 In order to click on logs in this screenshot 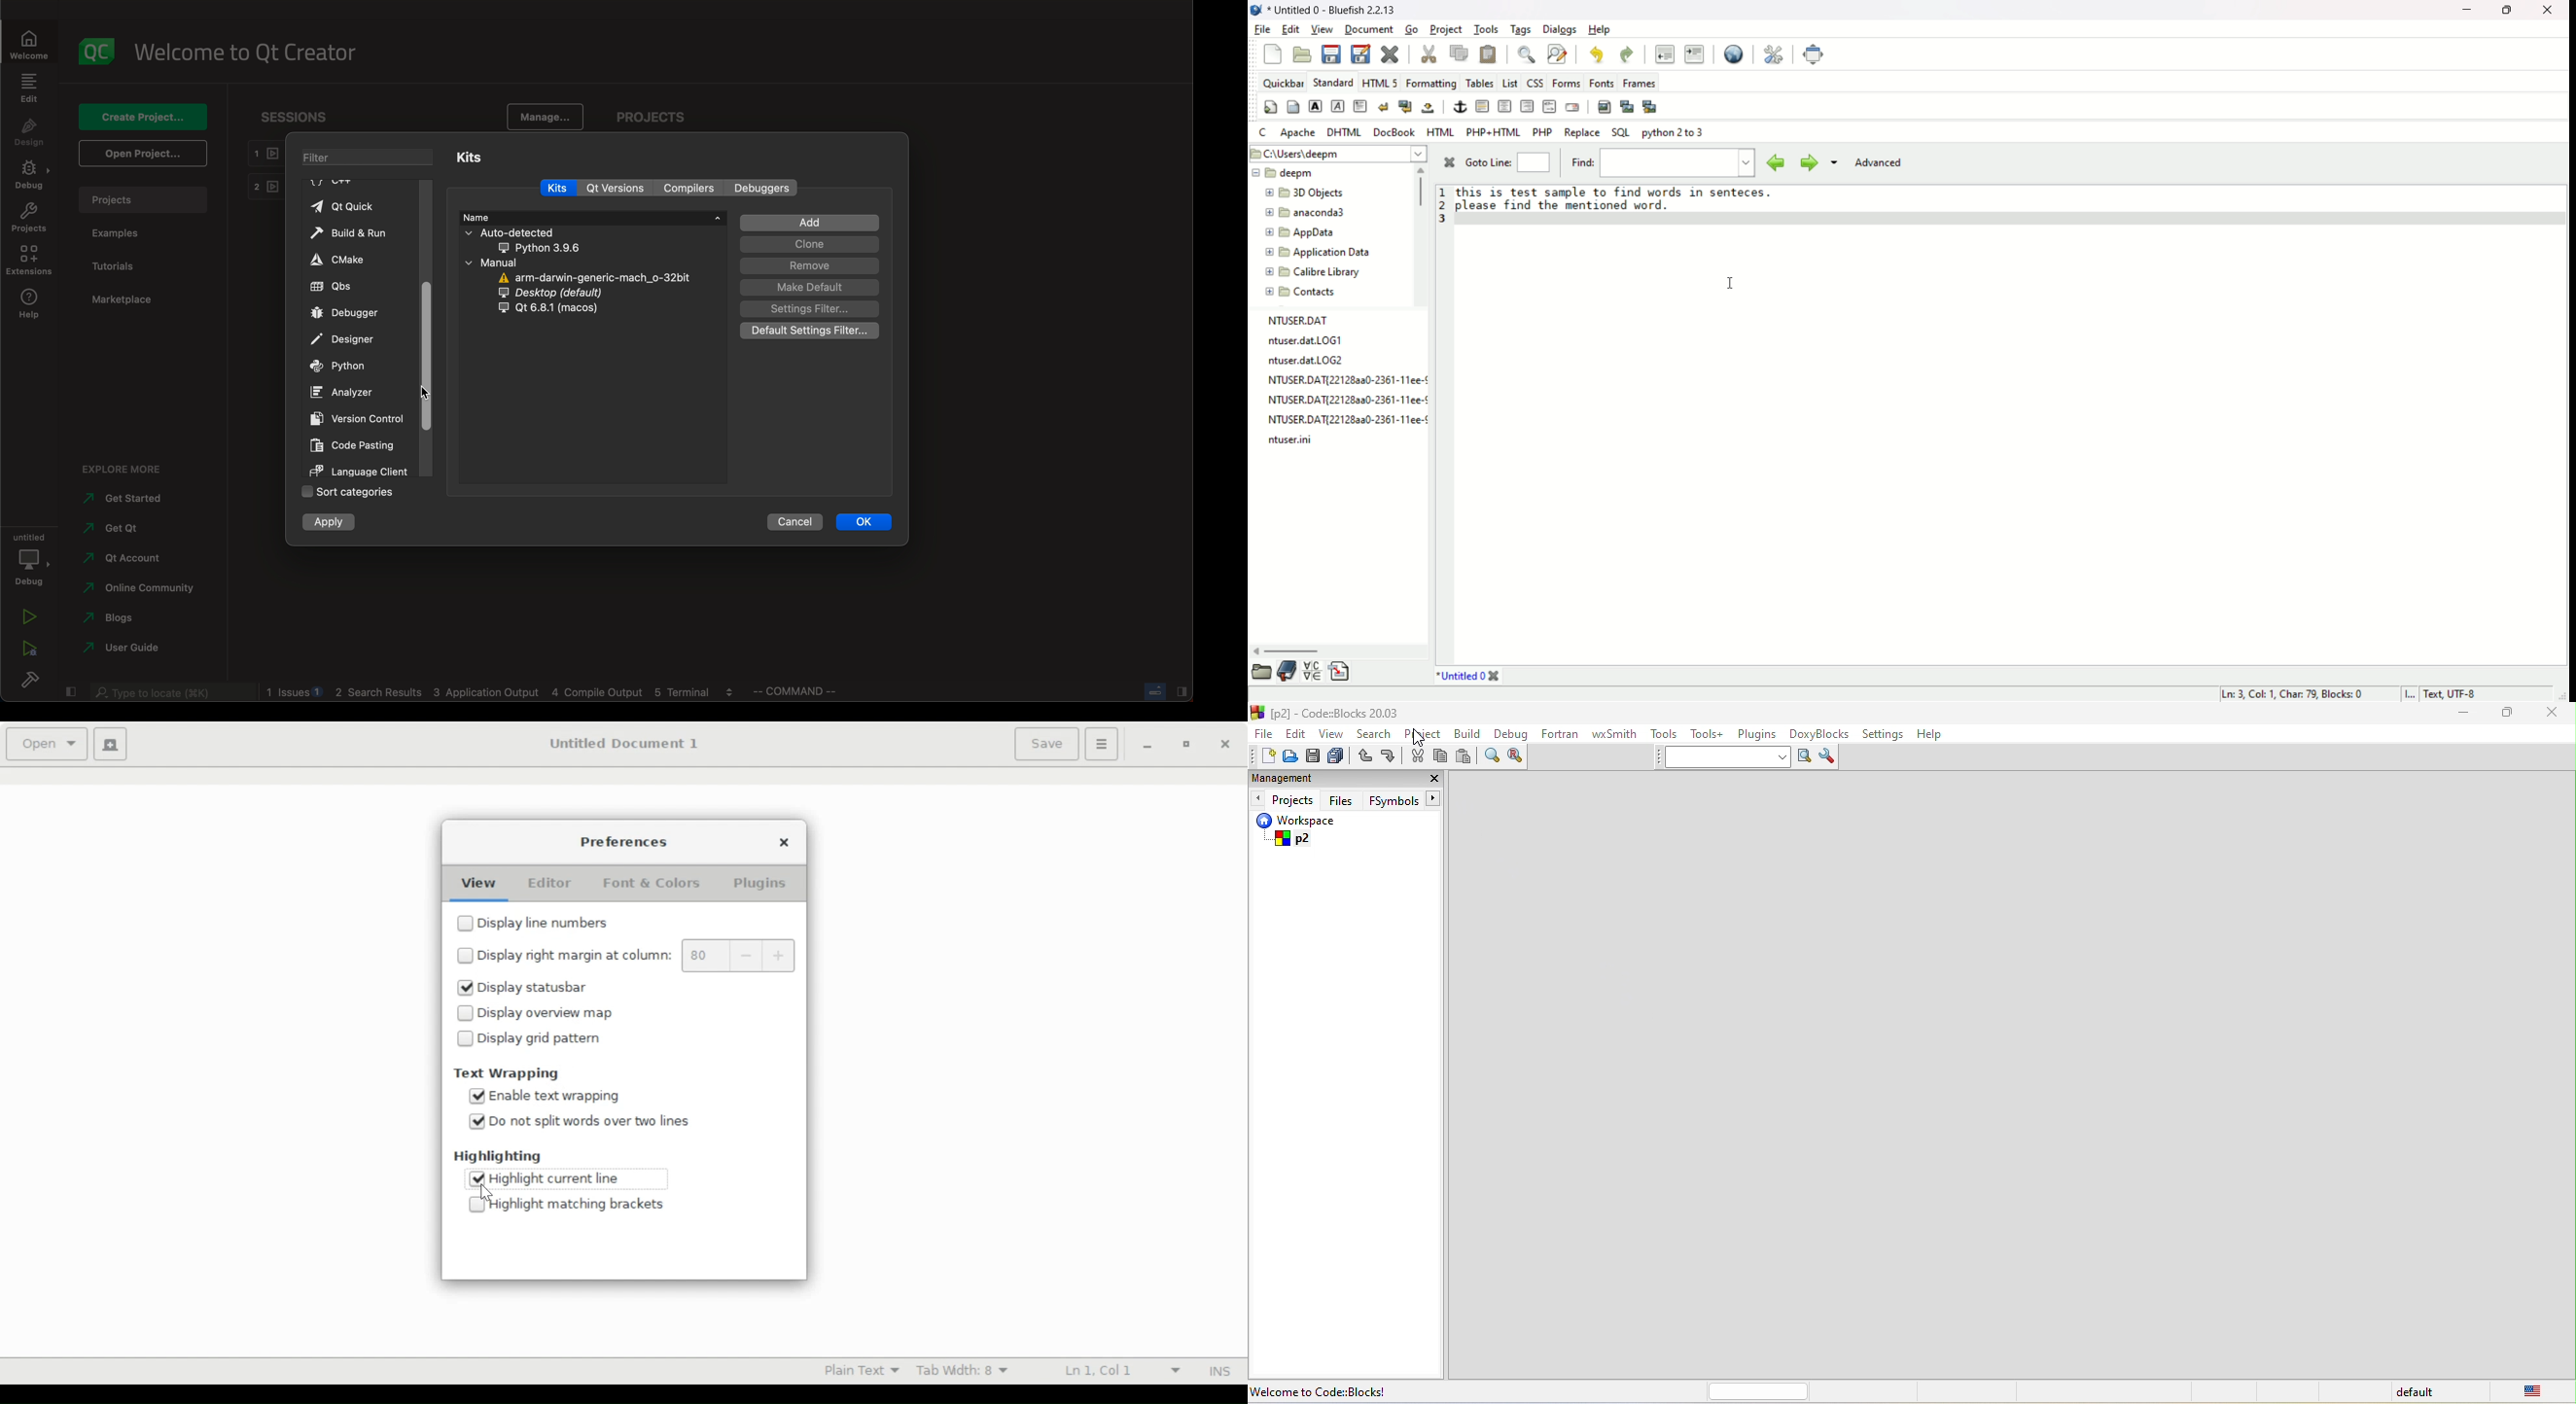, I will do `click(500, 692)`.